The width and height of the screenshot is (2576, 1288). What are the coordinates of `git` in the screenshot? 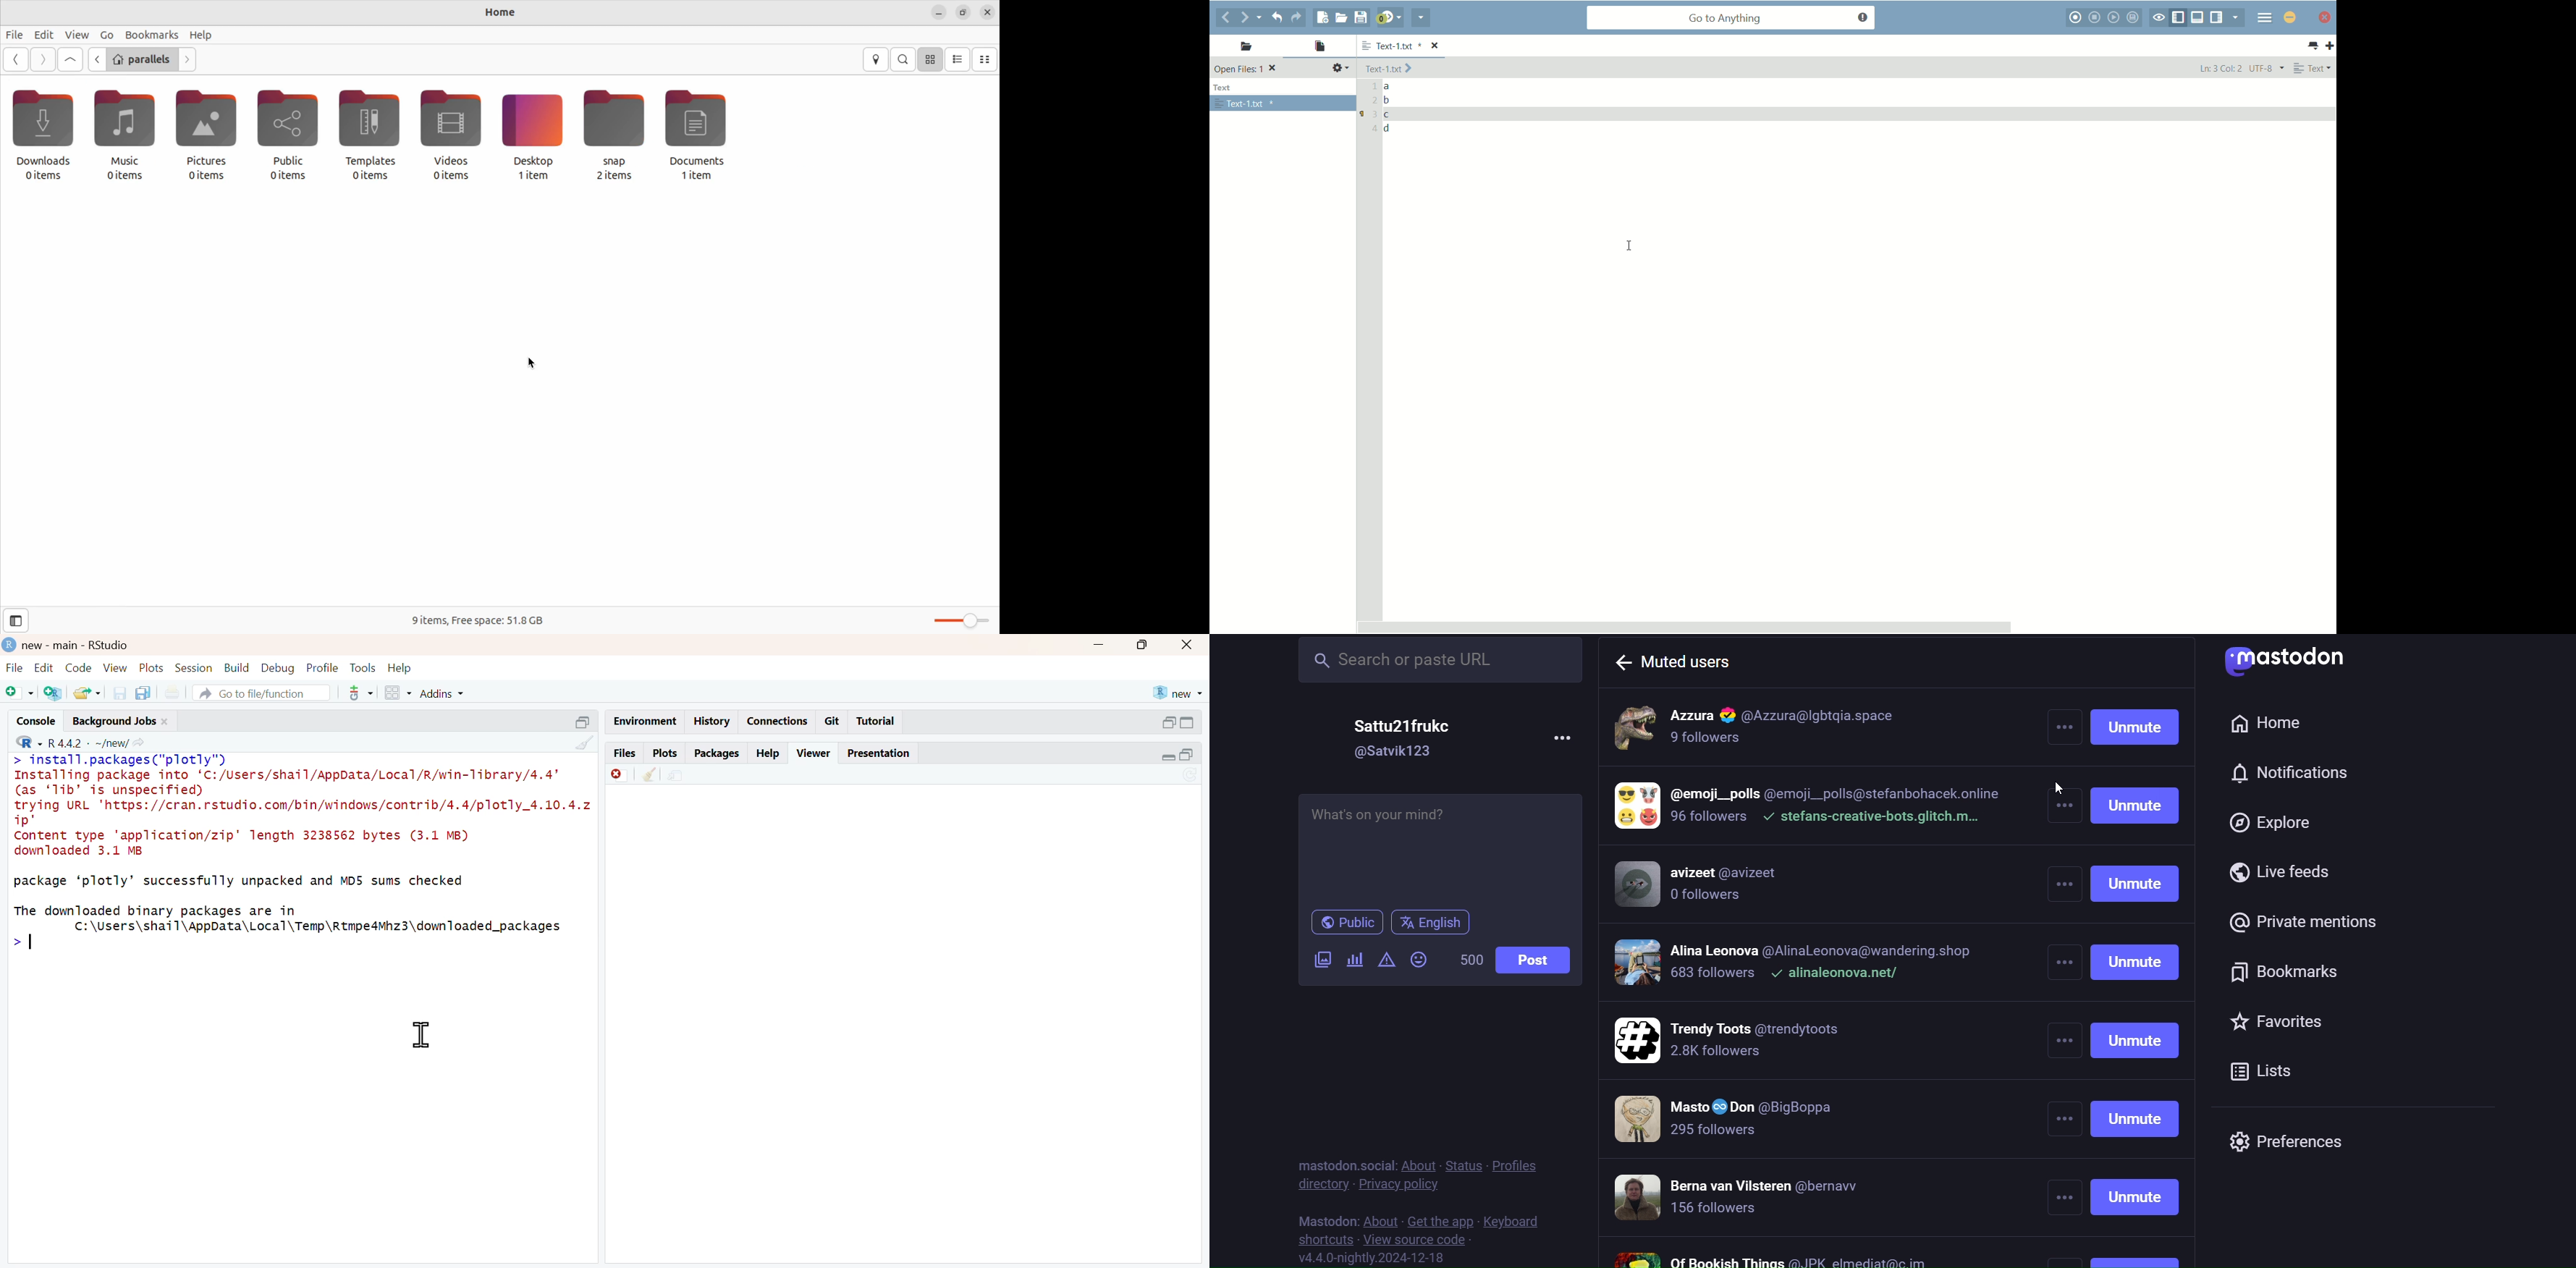 It's located at (833, 722).